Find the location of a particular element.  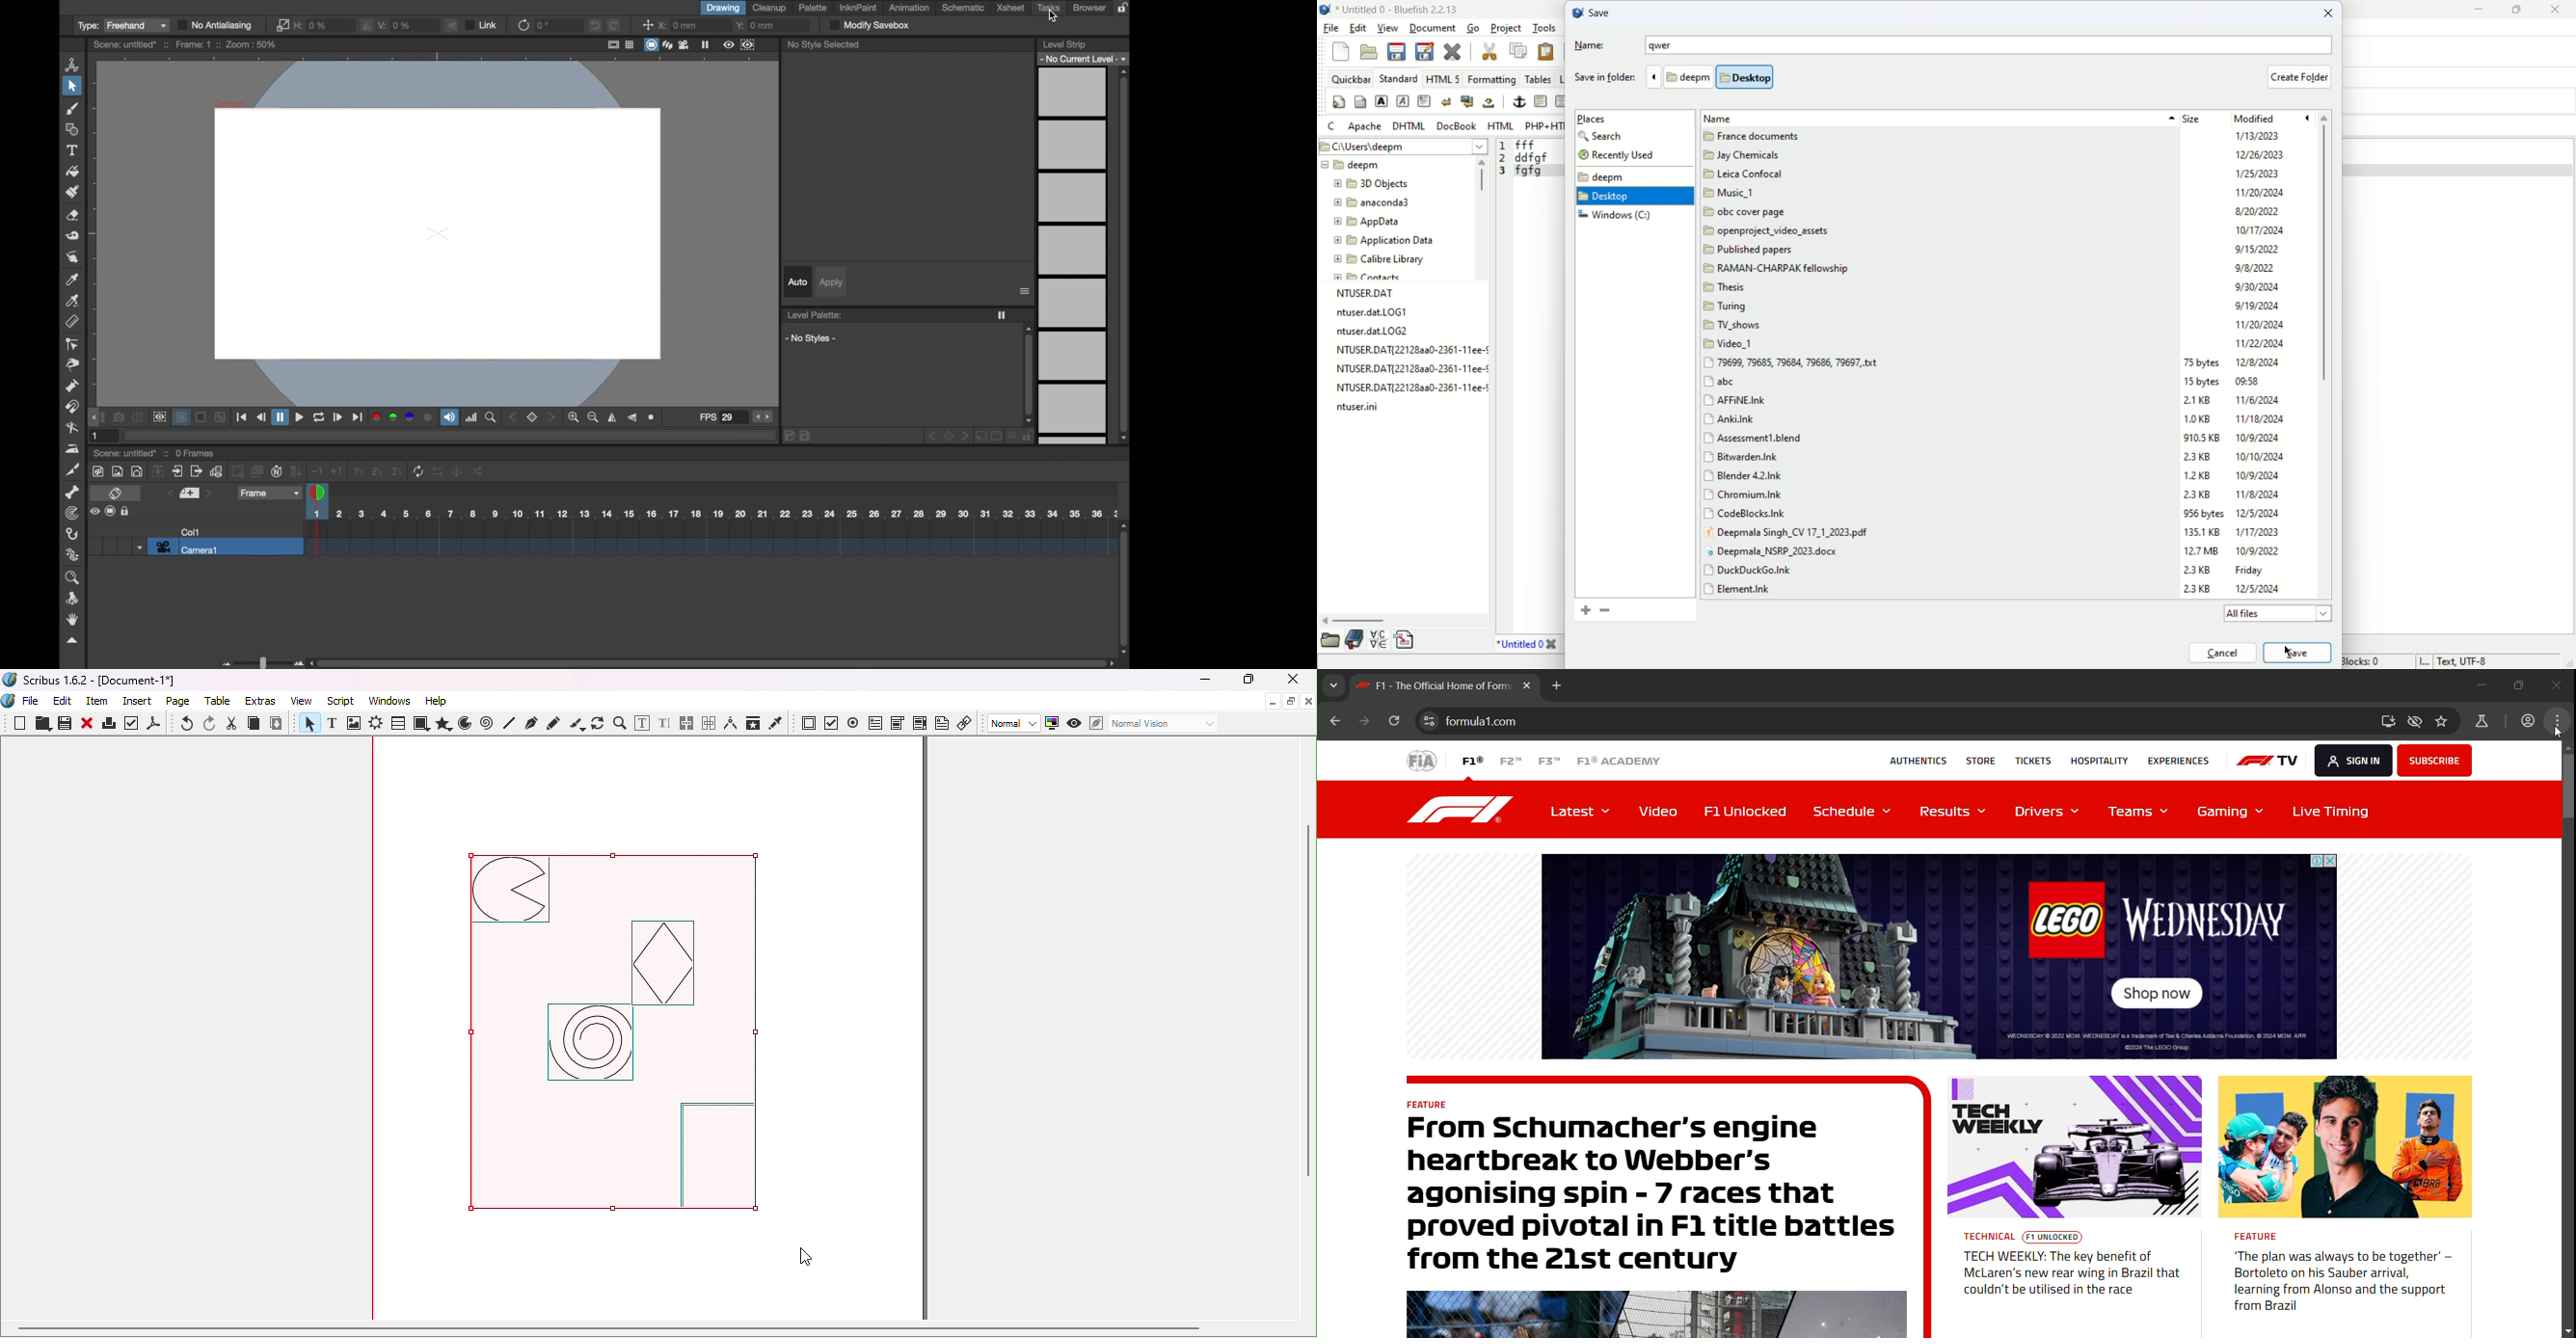

window is located at coordinates (1617, 216).